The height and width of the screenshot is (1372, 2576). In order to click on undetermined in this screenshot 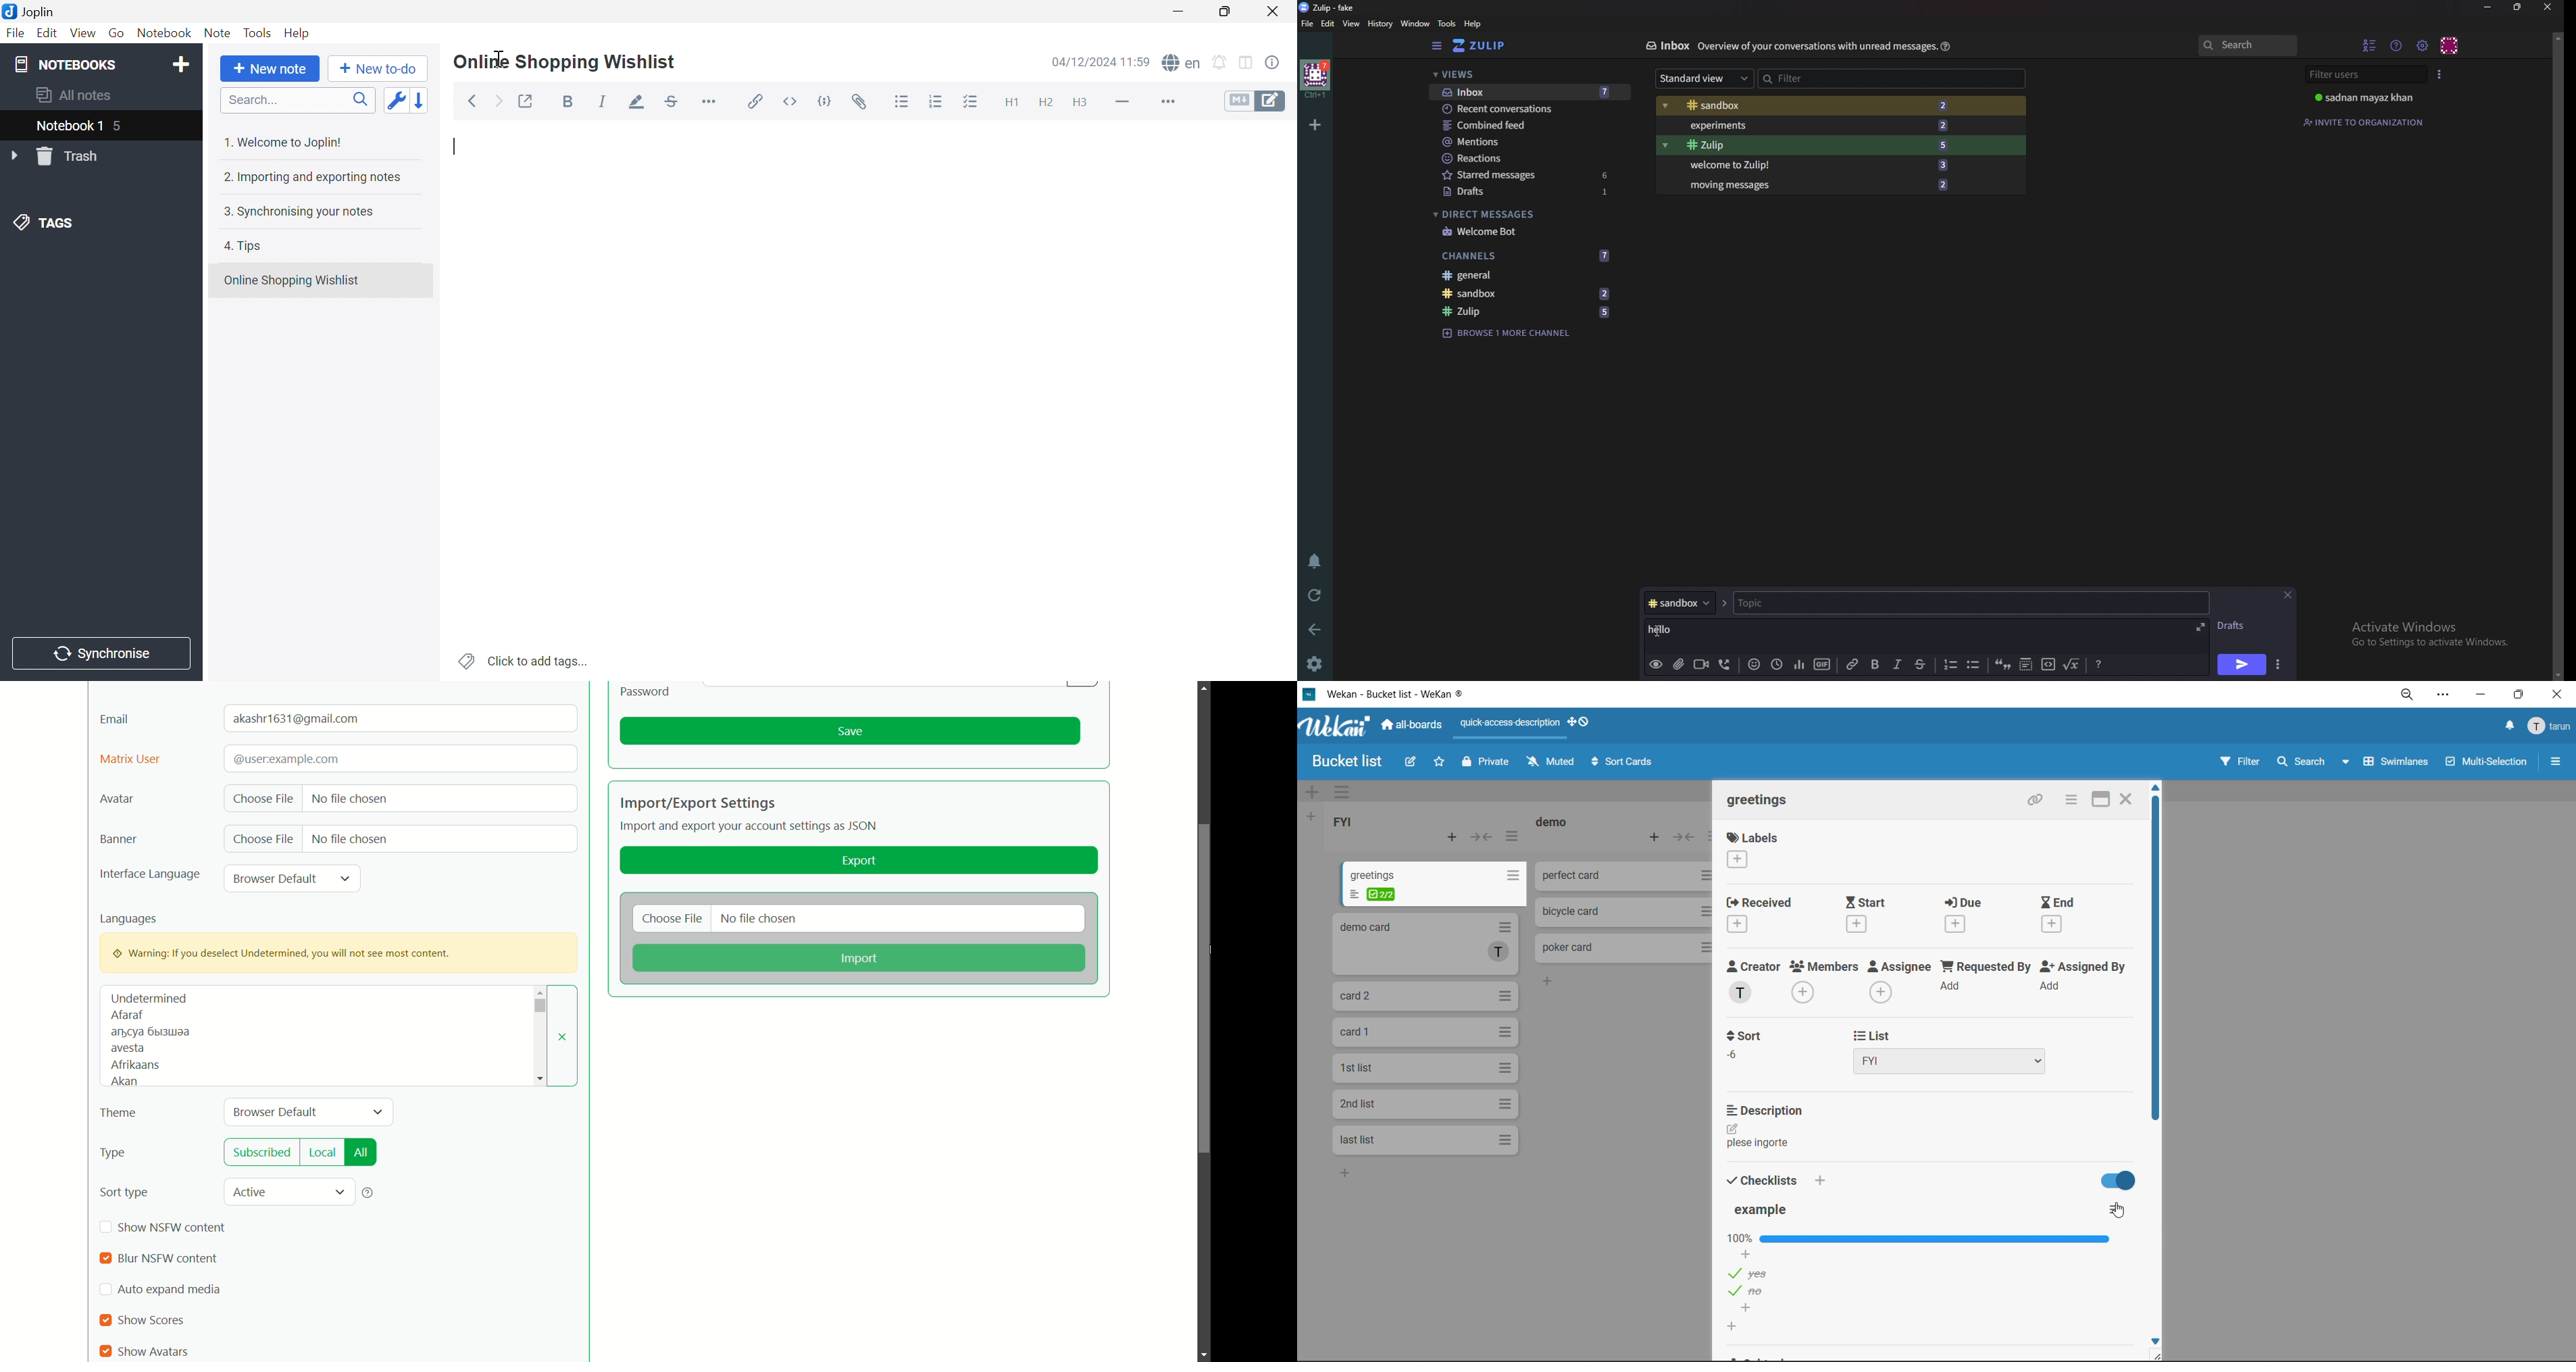, I will do `click(149, 998)`.